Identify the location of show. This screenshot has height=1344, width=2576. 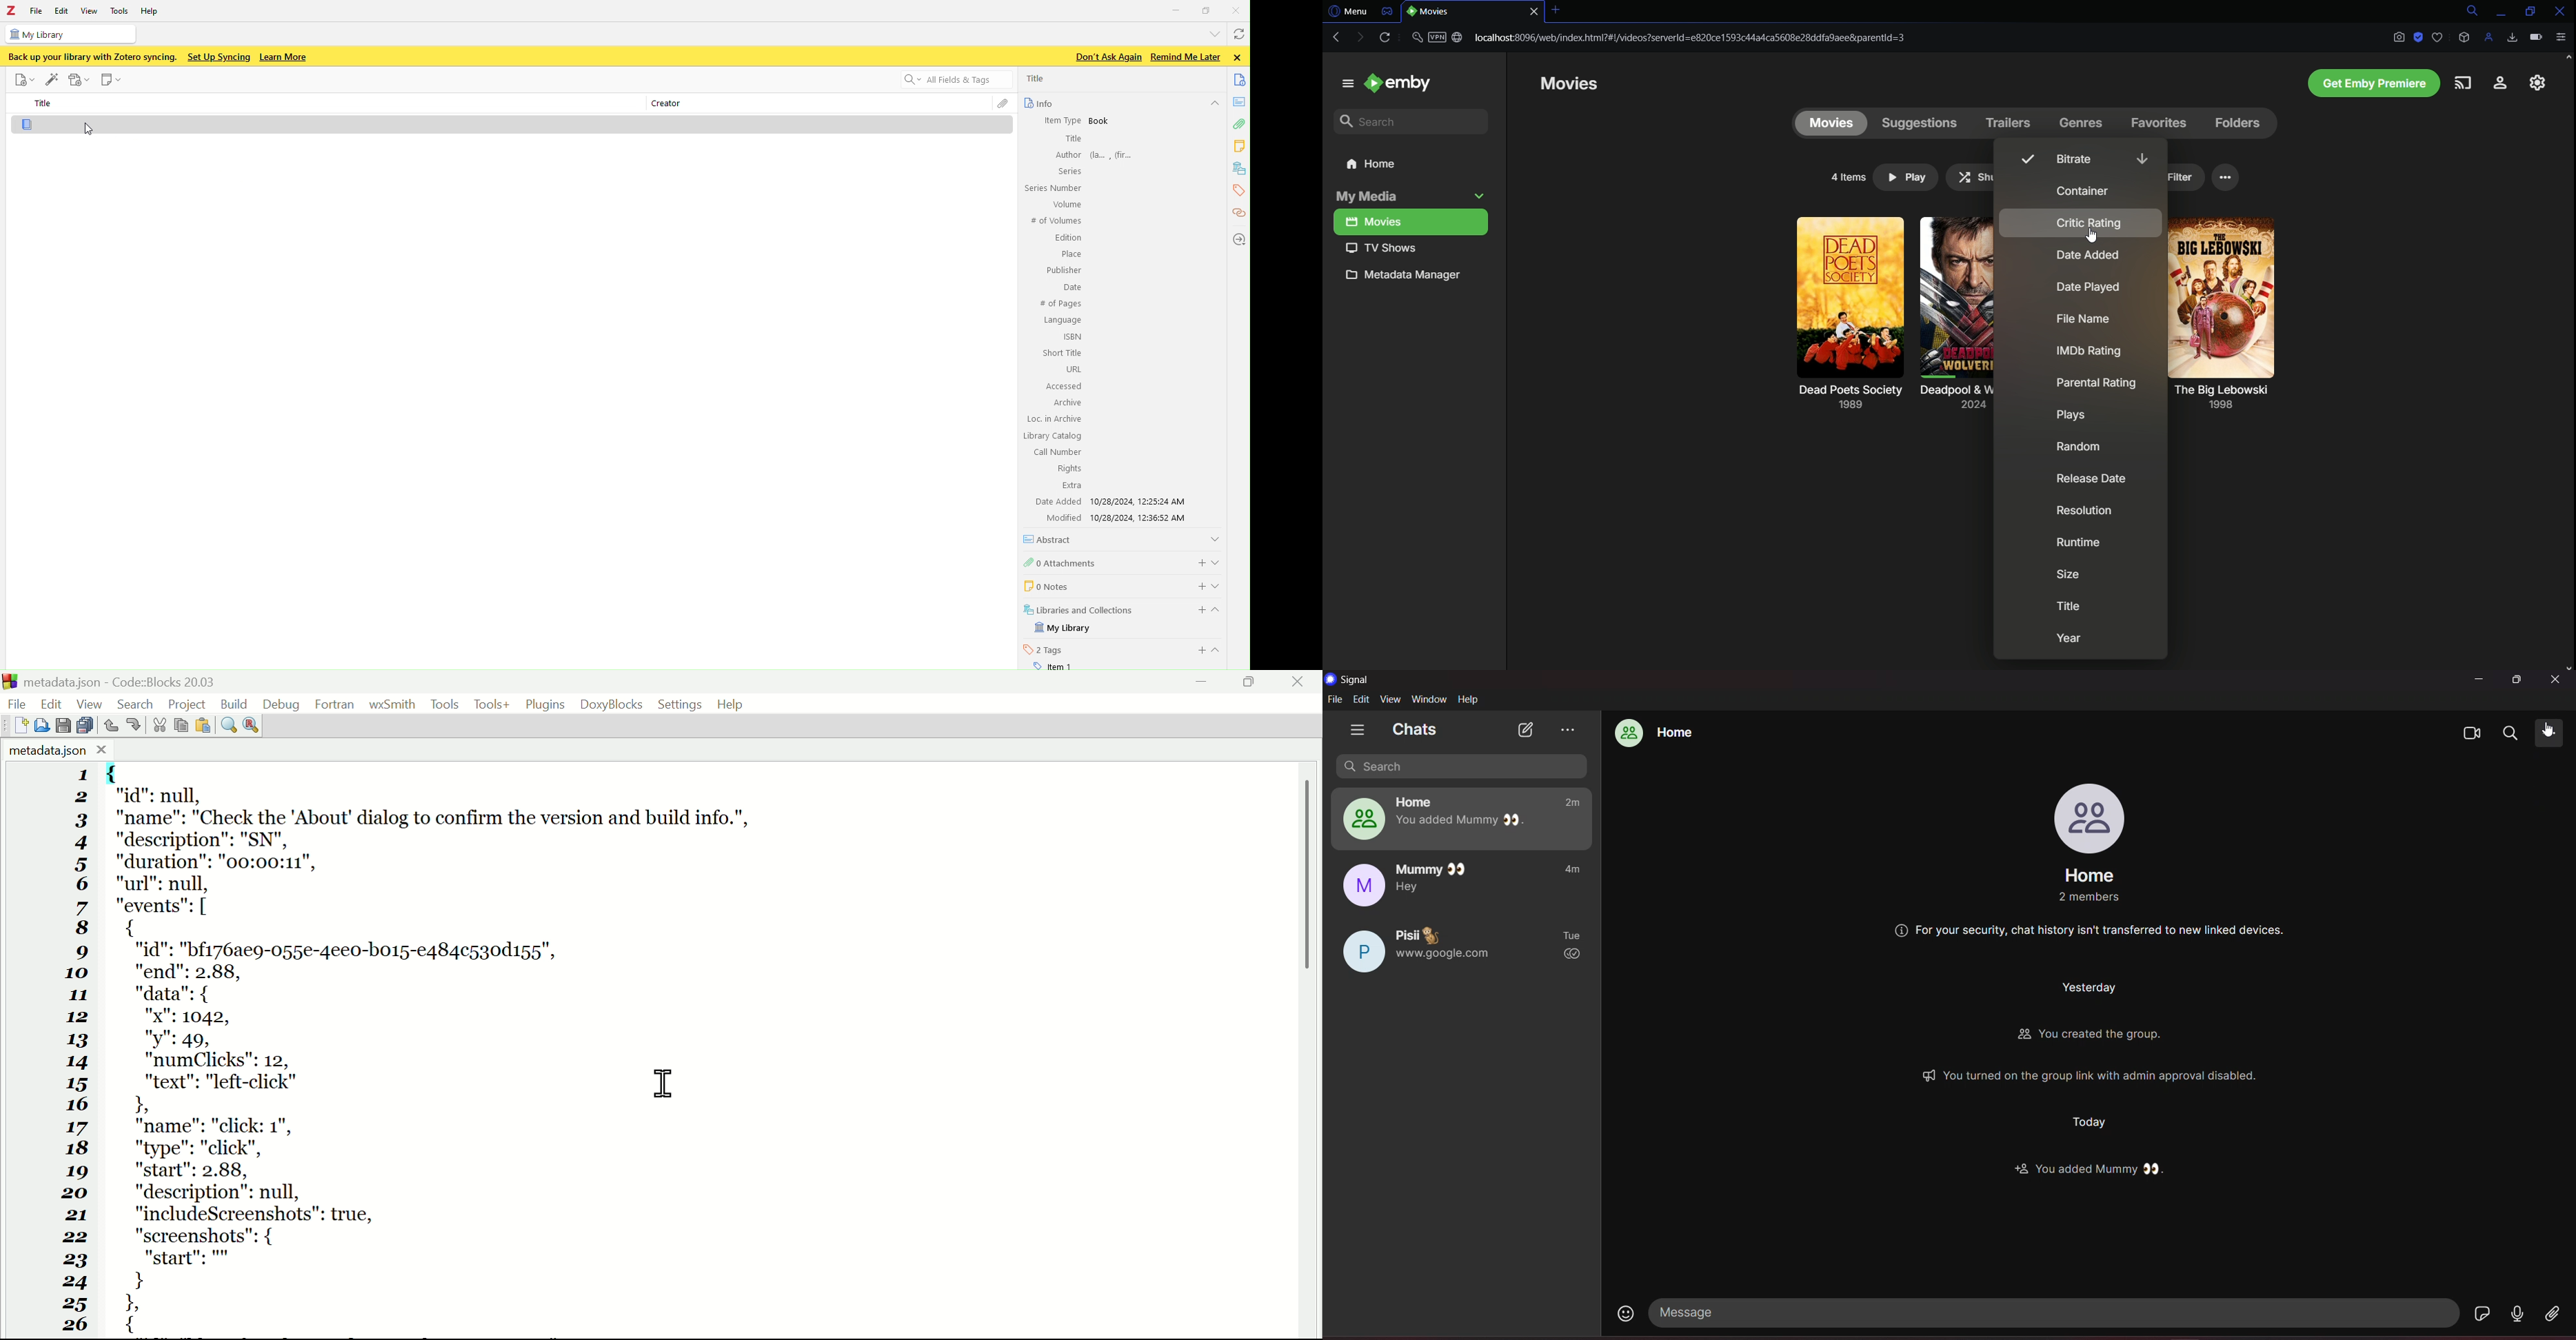
(1220, 585).